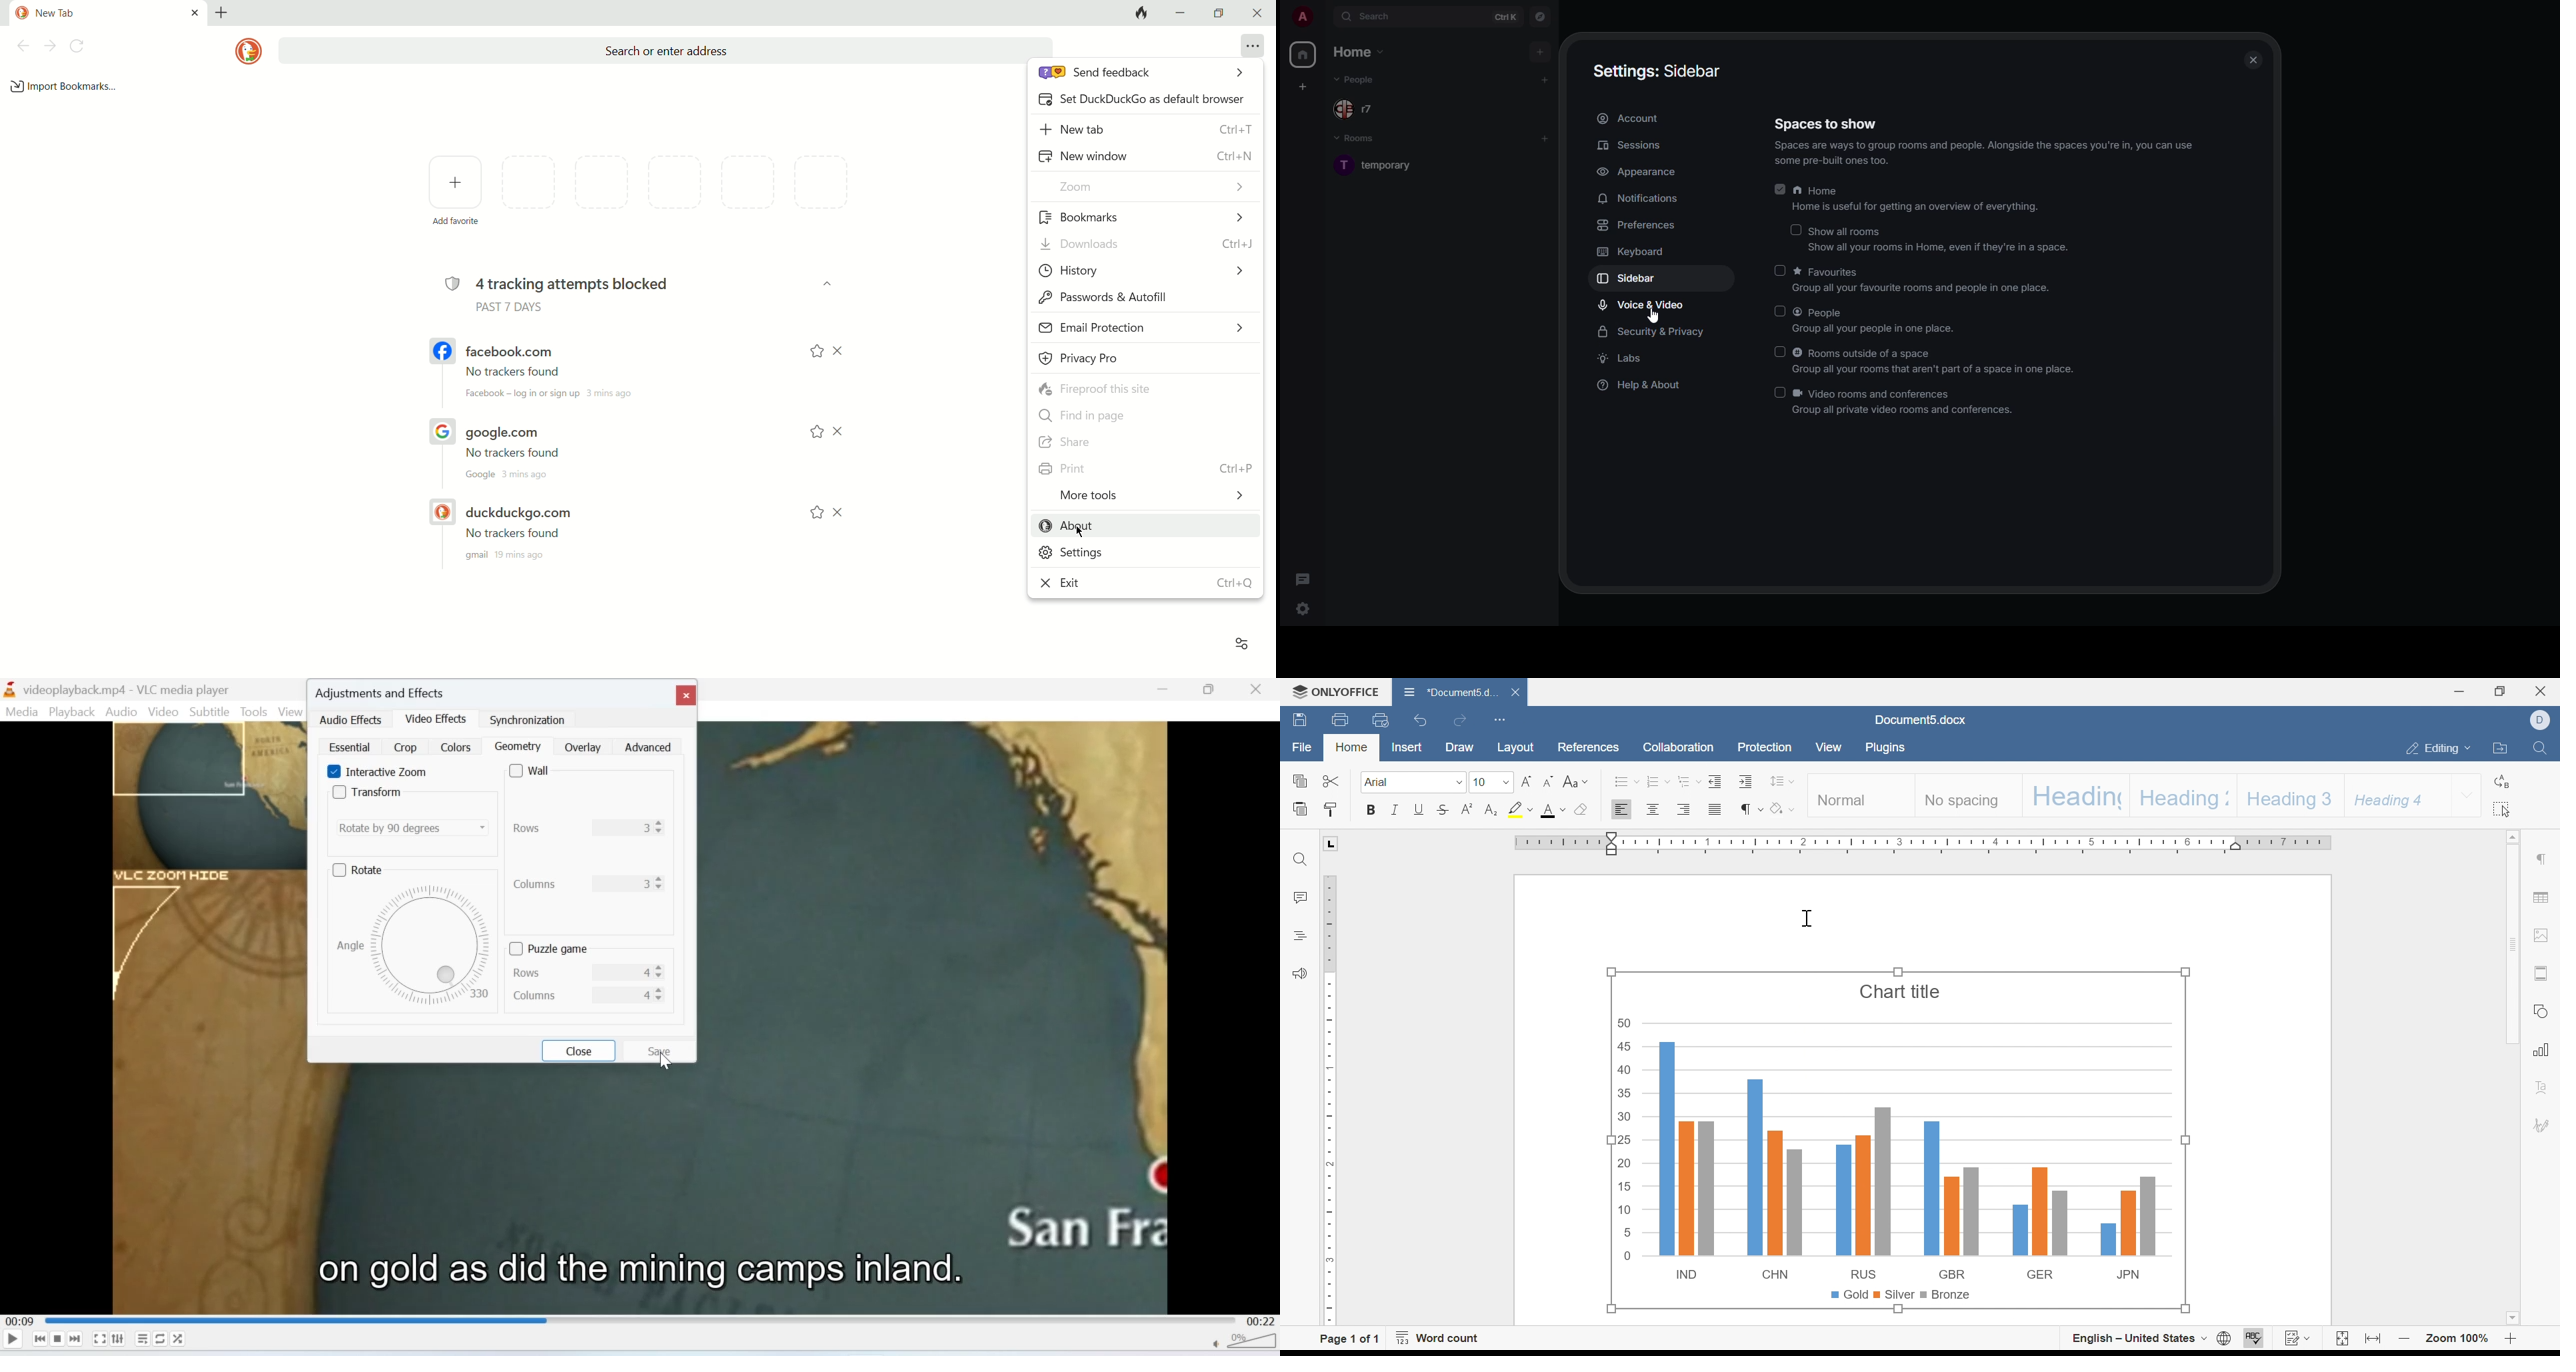 This screenshot has height=1372, width=2576. What do you see at coordinates (2543, 1050) in the screenshot?
I see `chart settings` at bounding box center [2543, 1050].